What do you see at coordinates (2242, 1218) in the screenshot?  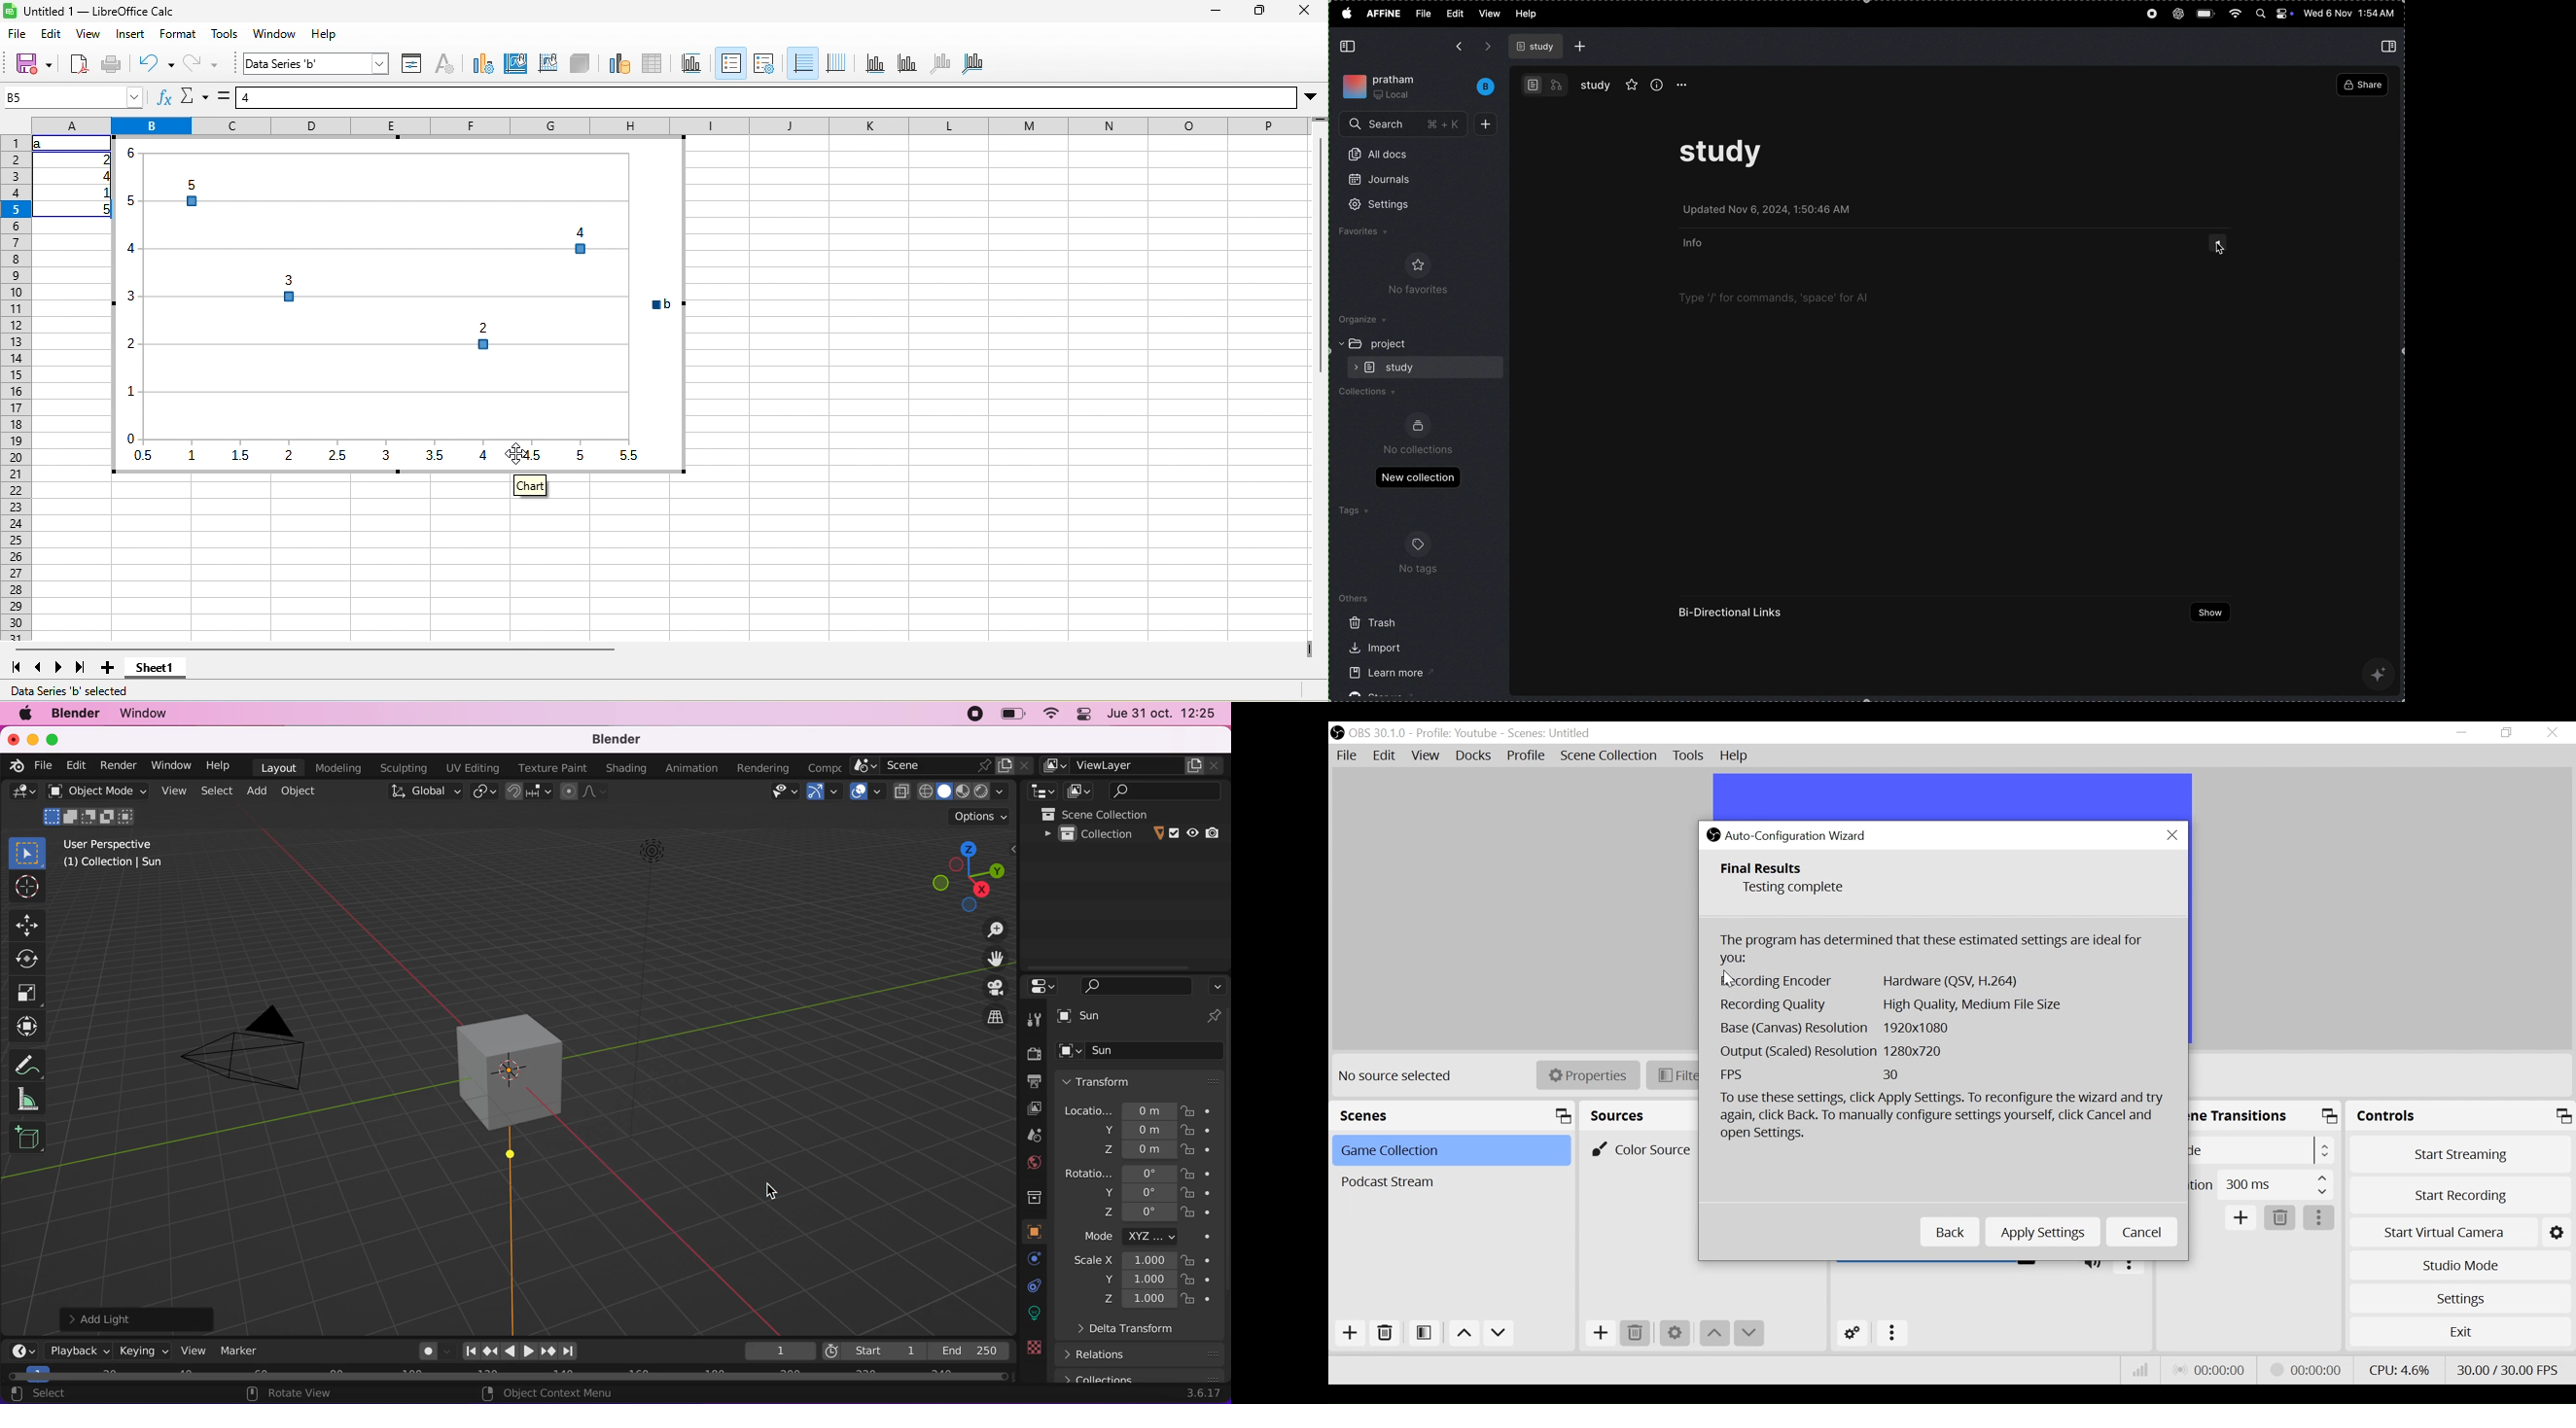 I see `Add` at bounding box center [2242, 1218].